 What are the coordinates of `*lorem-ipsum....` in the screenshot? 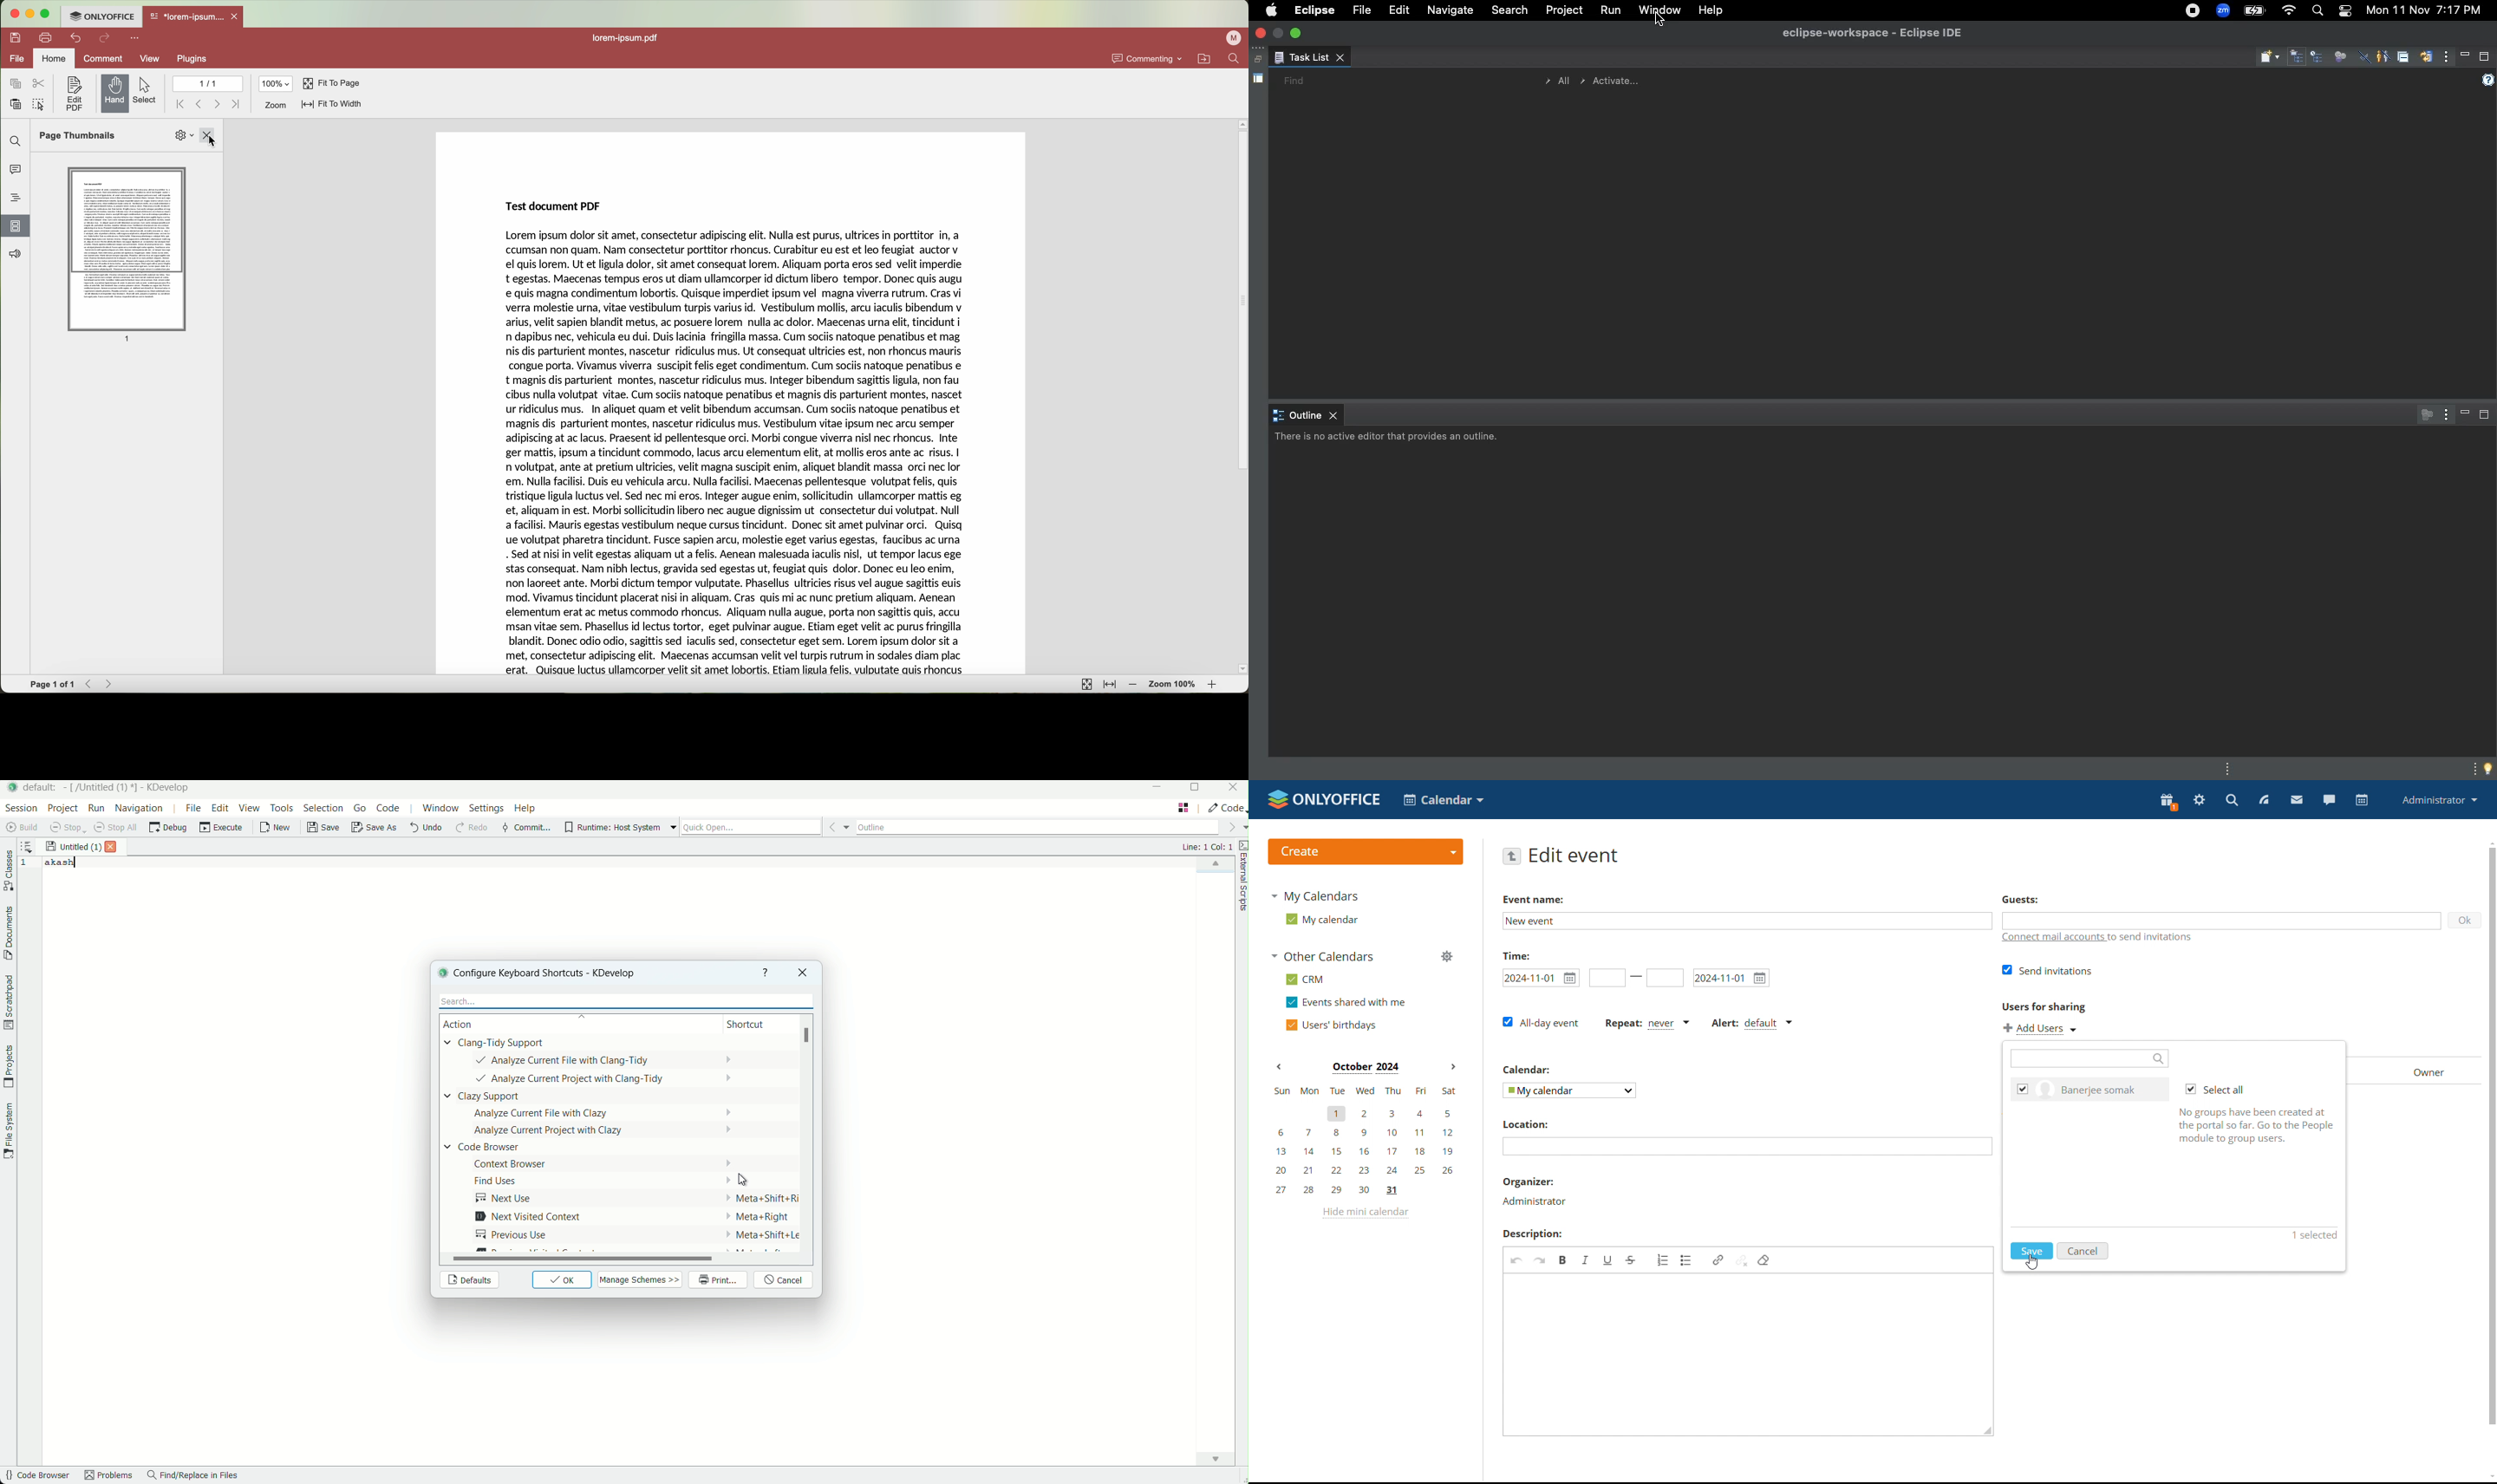 It's located at (188, 16).